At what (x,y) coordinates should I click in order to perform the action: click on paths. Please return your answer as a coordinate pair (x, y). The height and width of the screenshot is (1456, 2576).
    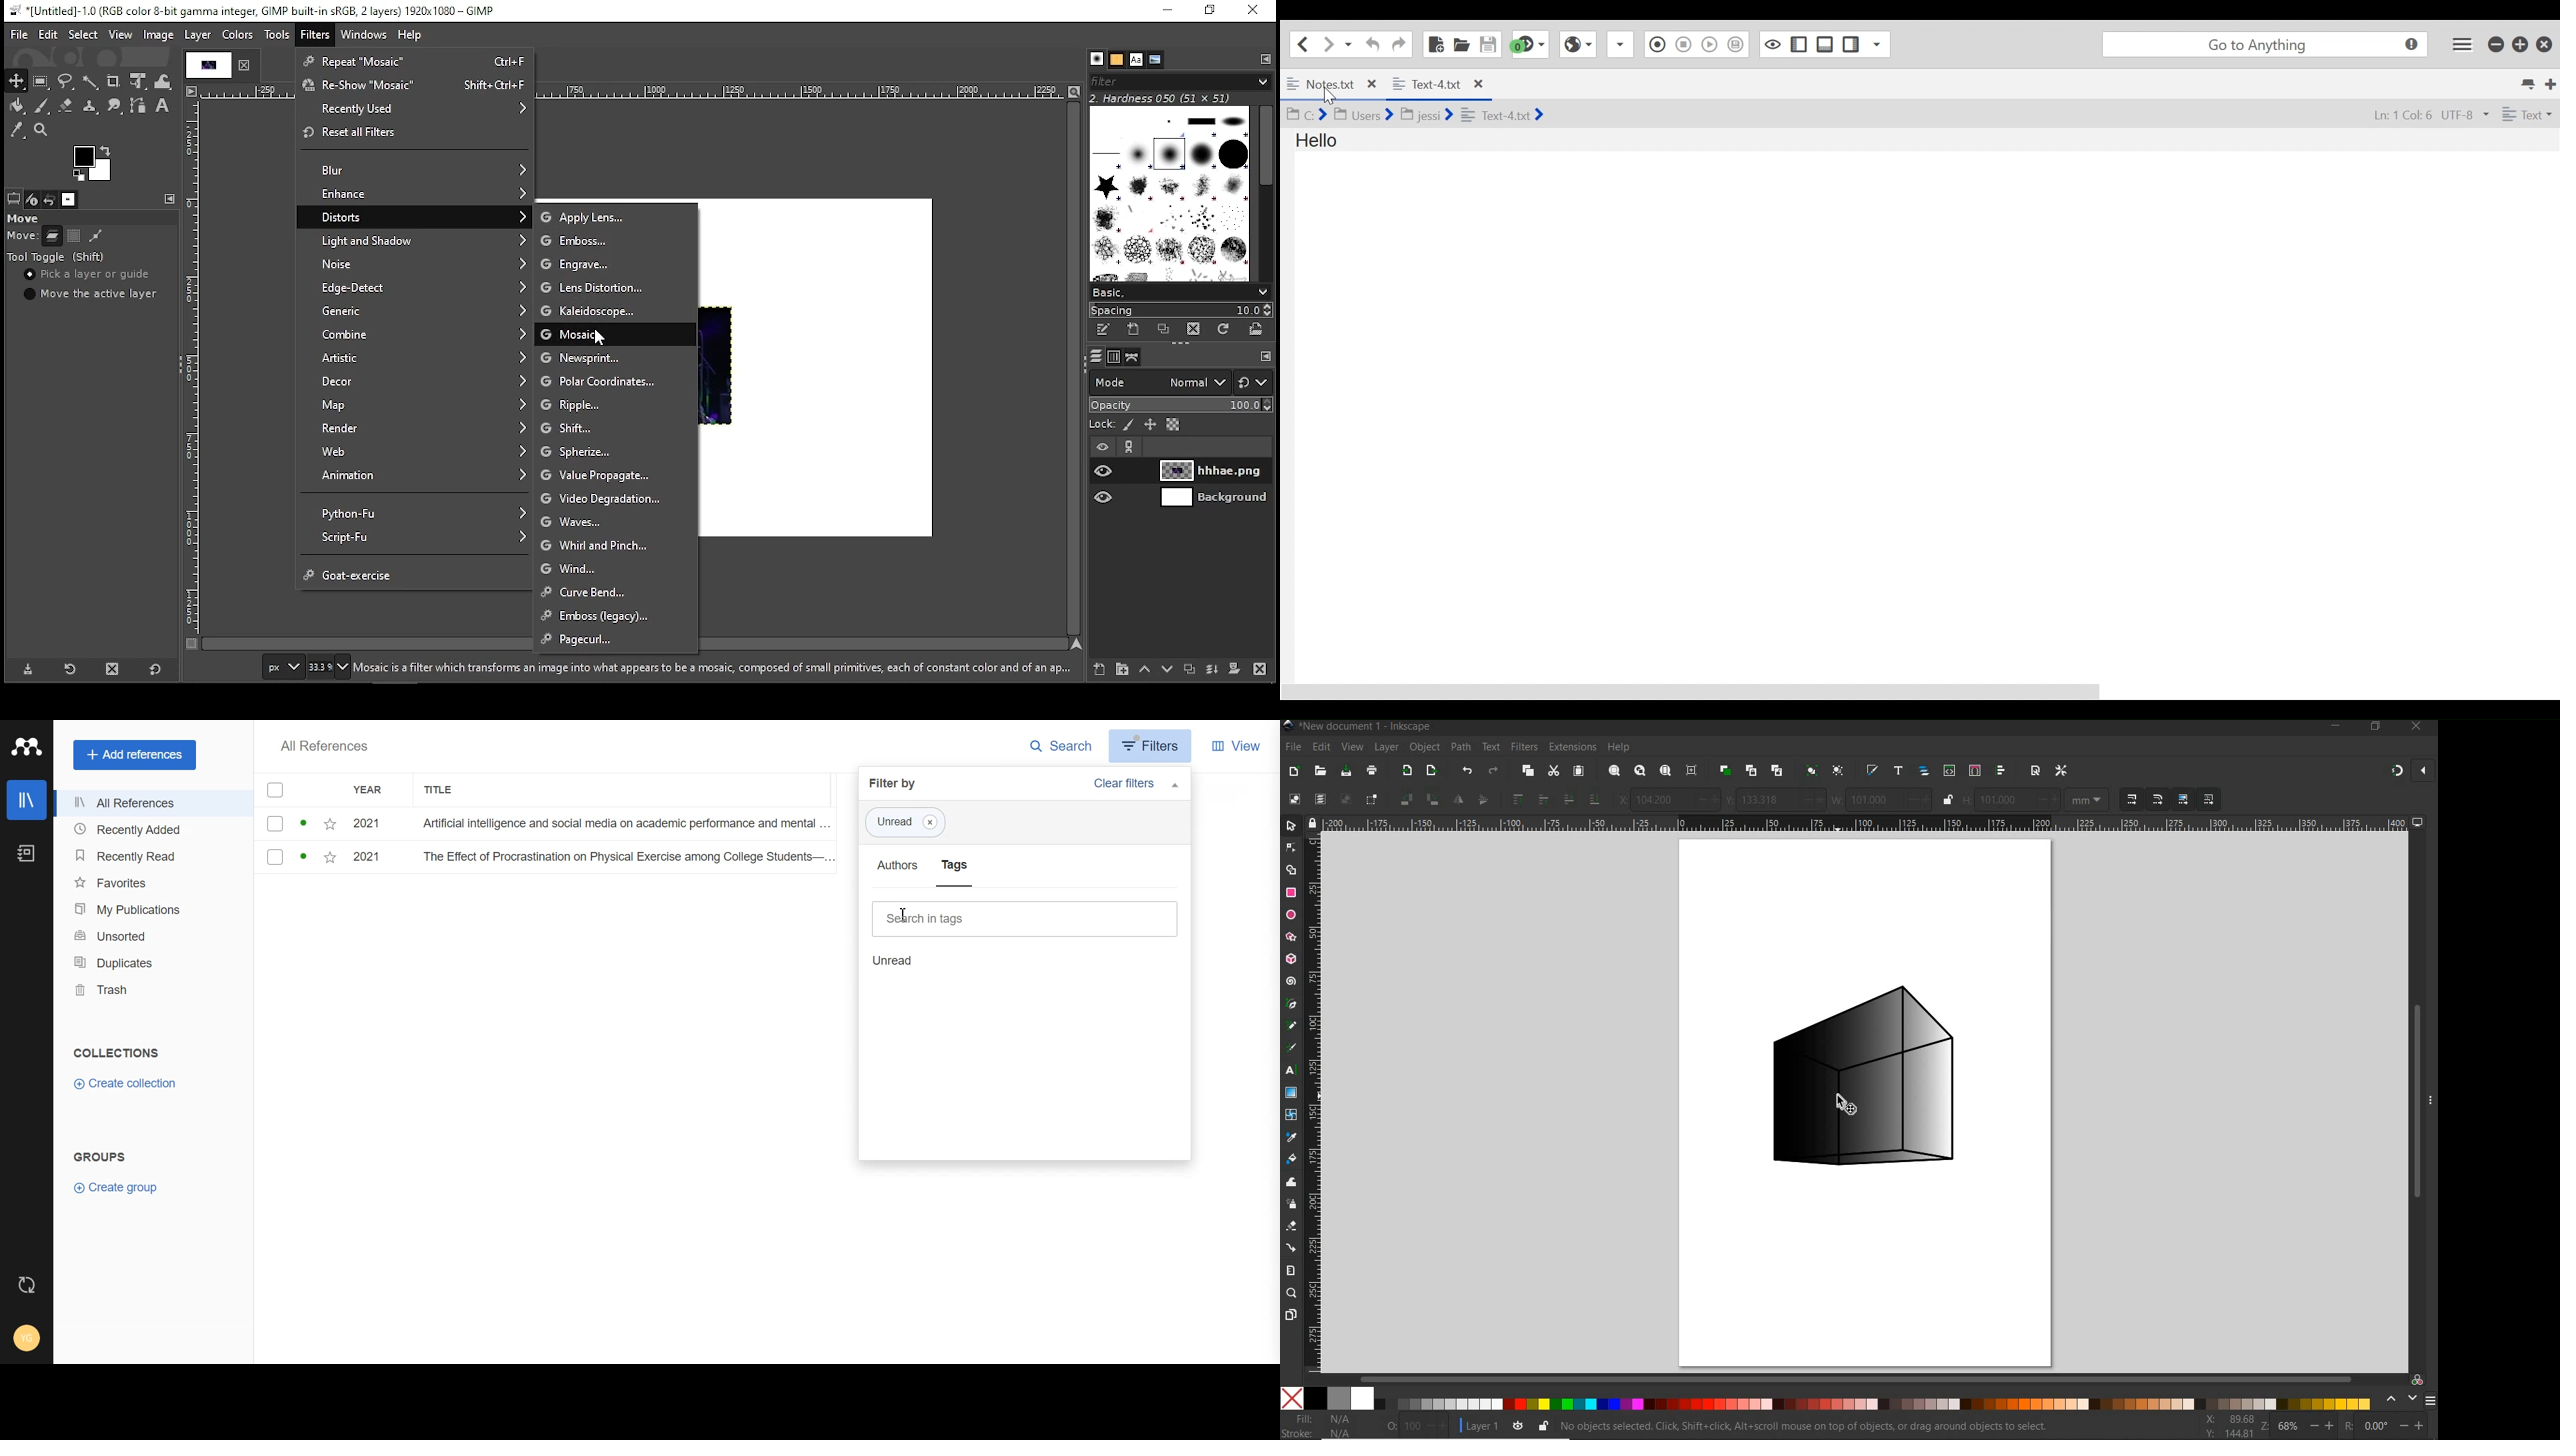
    Looking at the image, I should click on (1134, 356).